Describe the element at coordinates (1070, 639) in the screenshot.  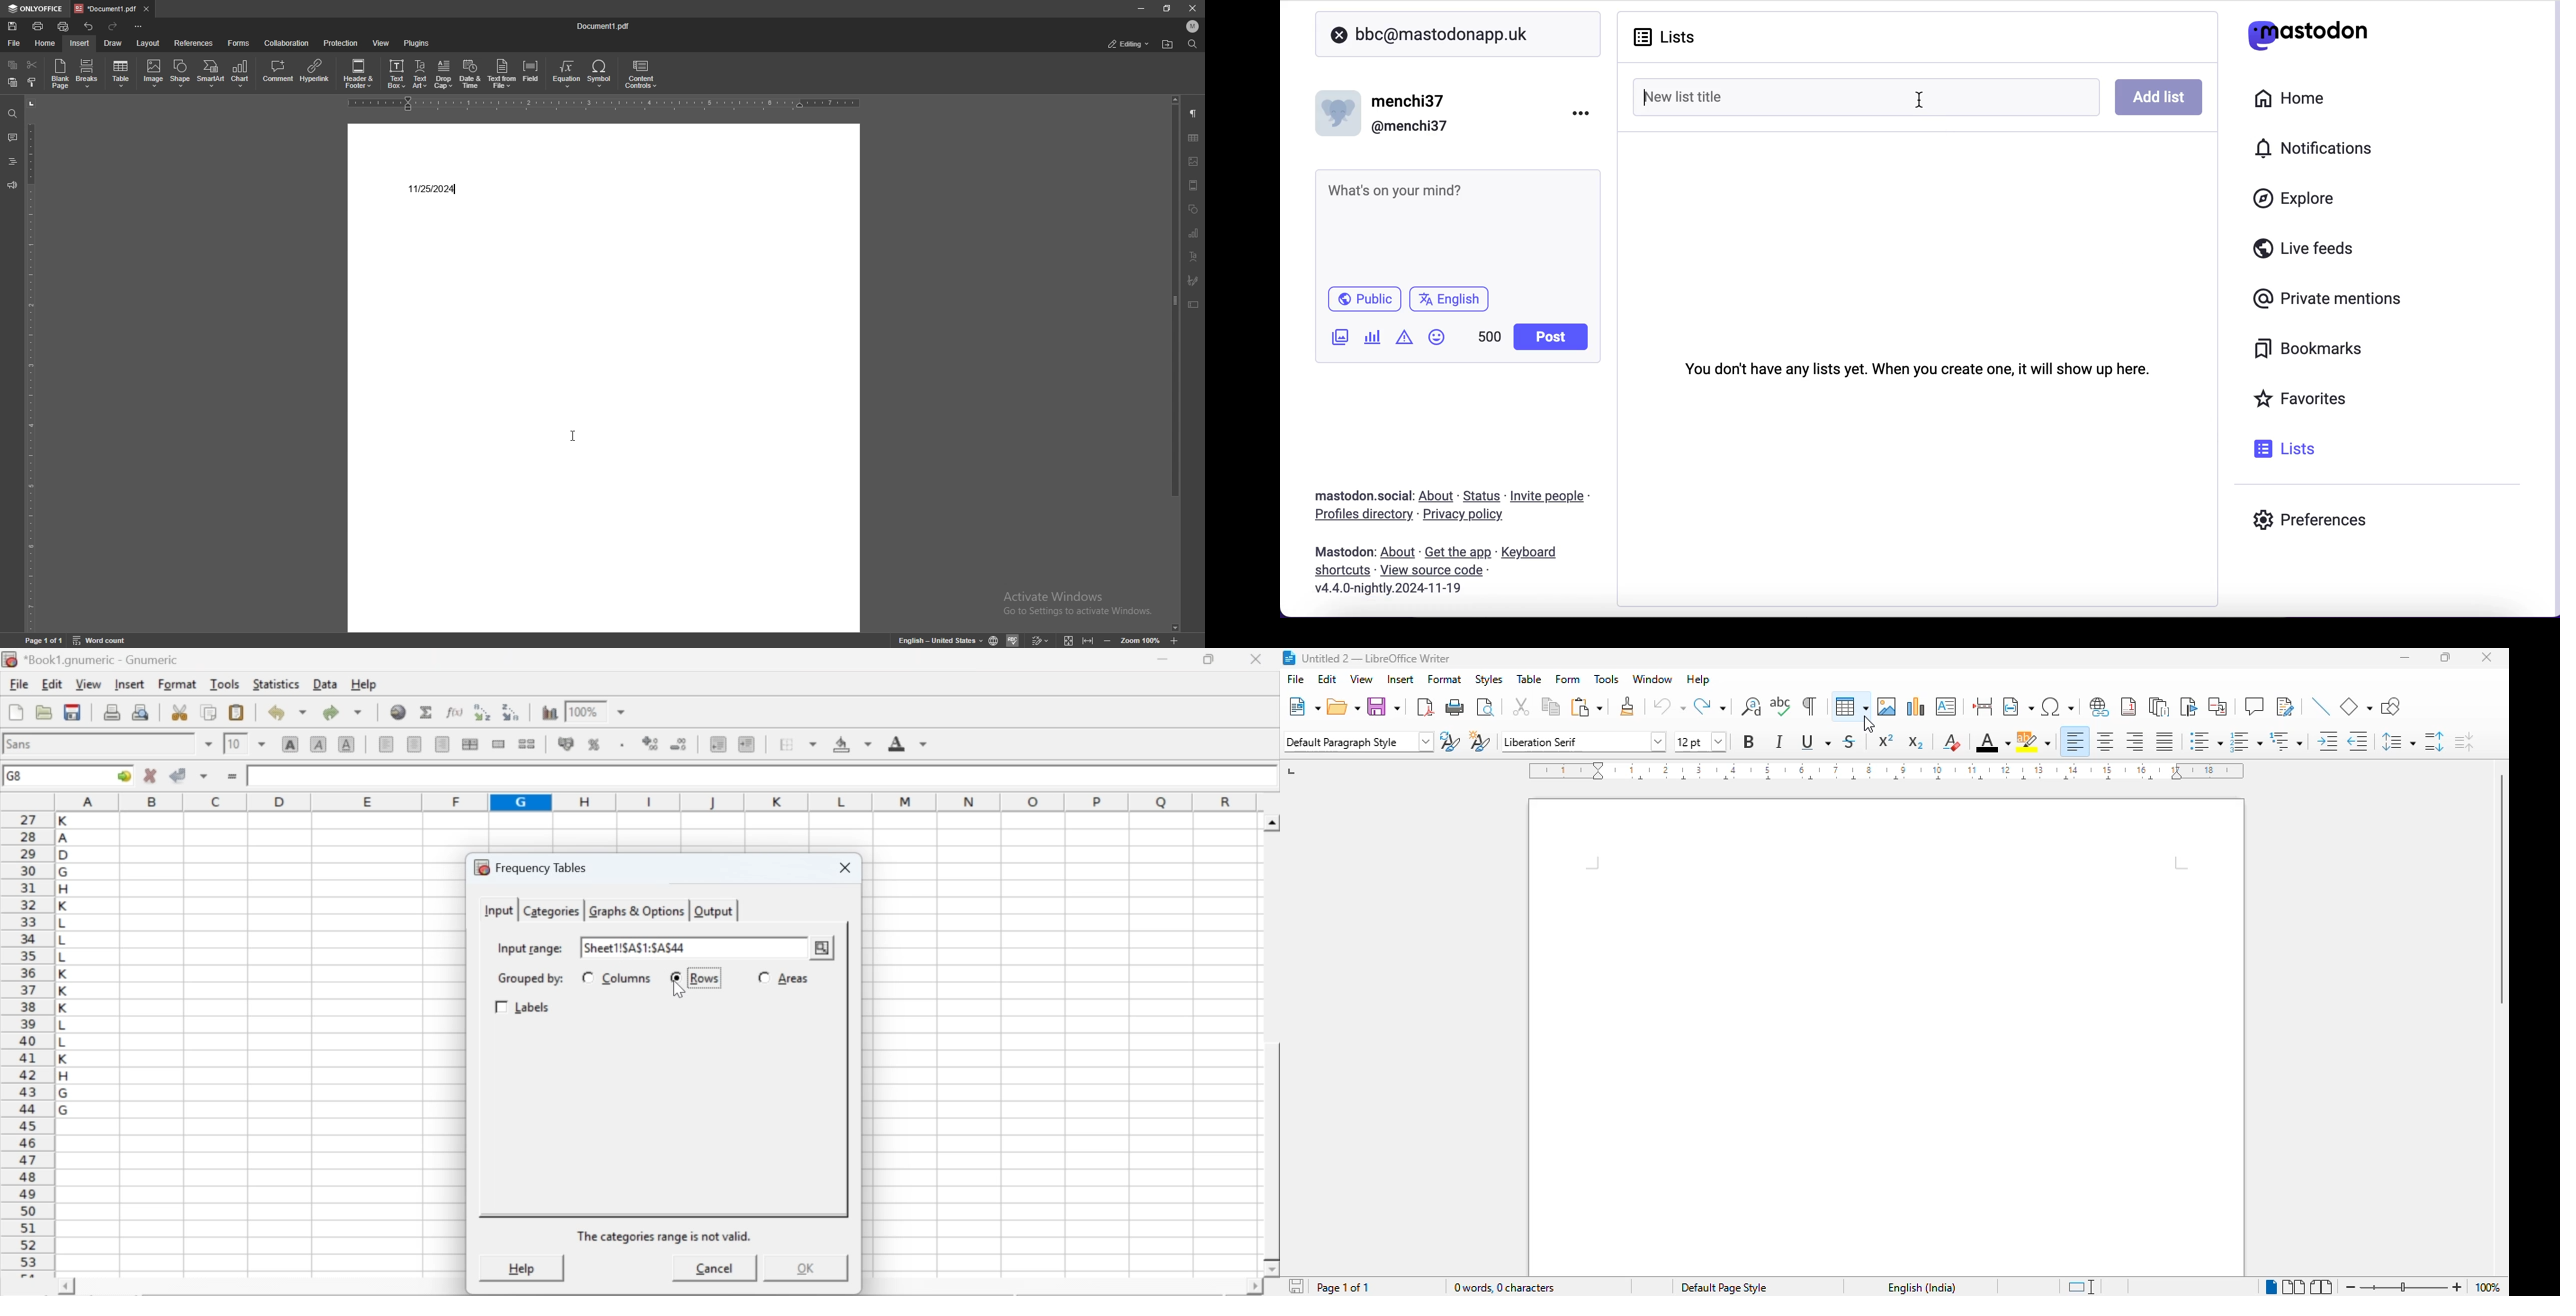
I see `fit to screen` at that location.